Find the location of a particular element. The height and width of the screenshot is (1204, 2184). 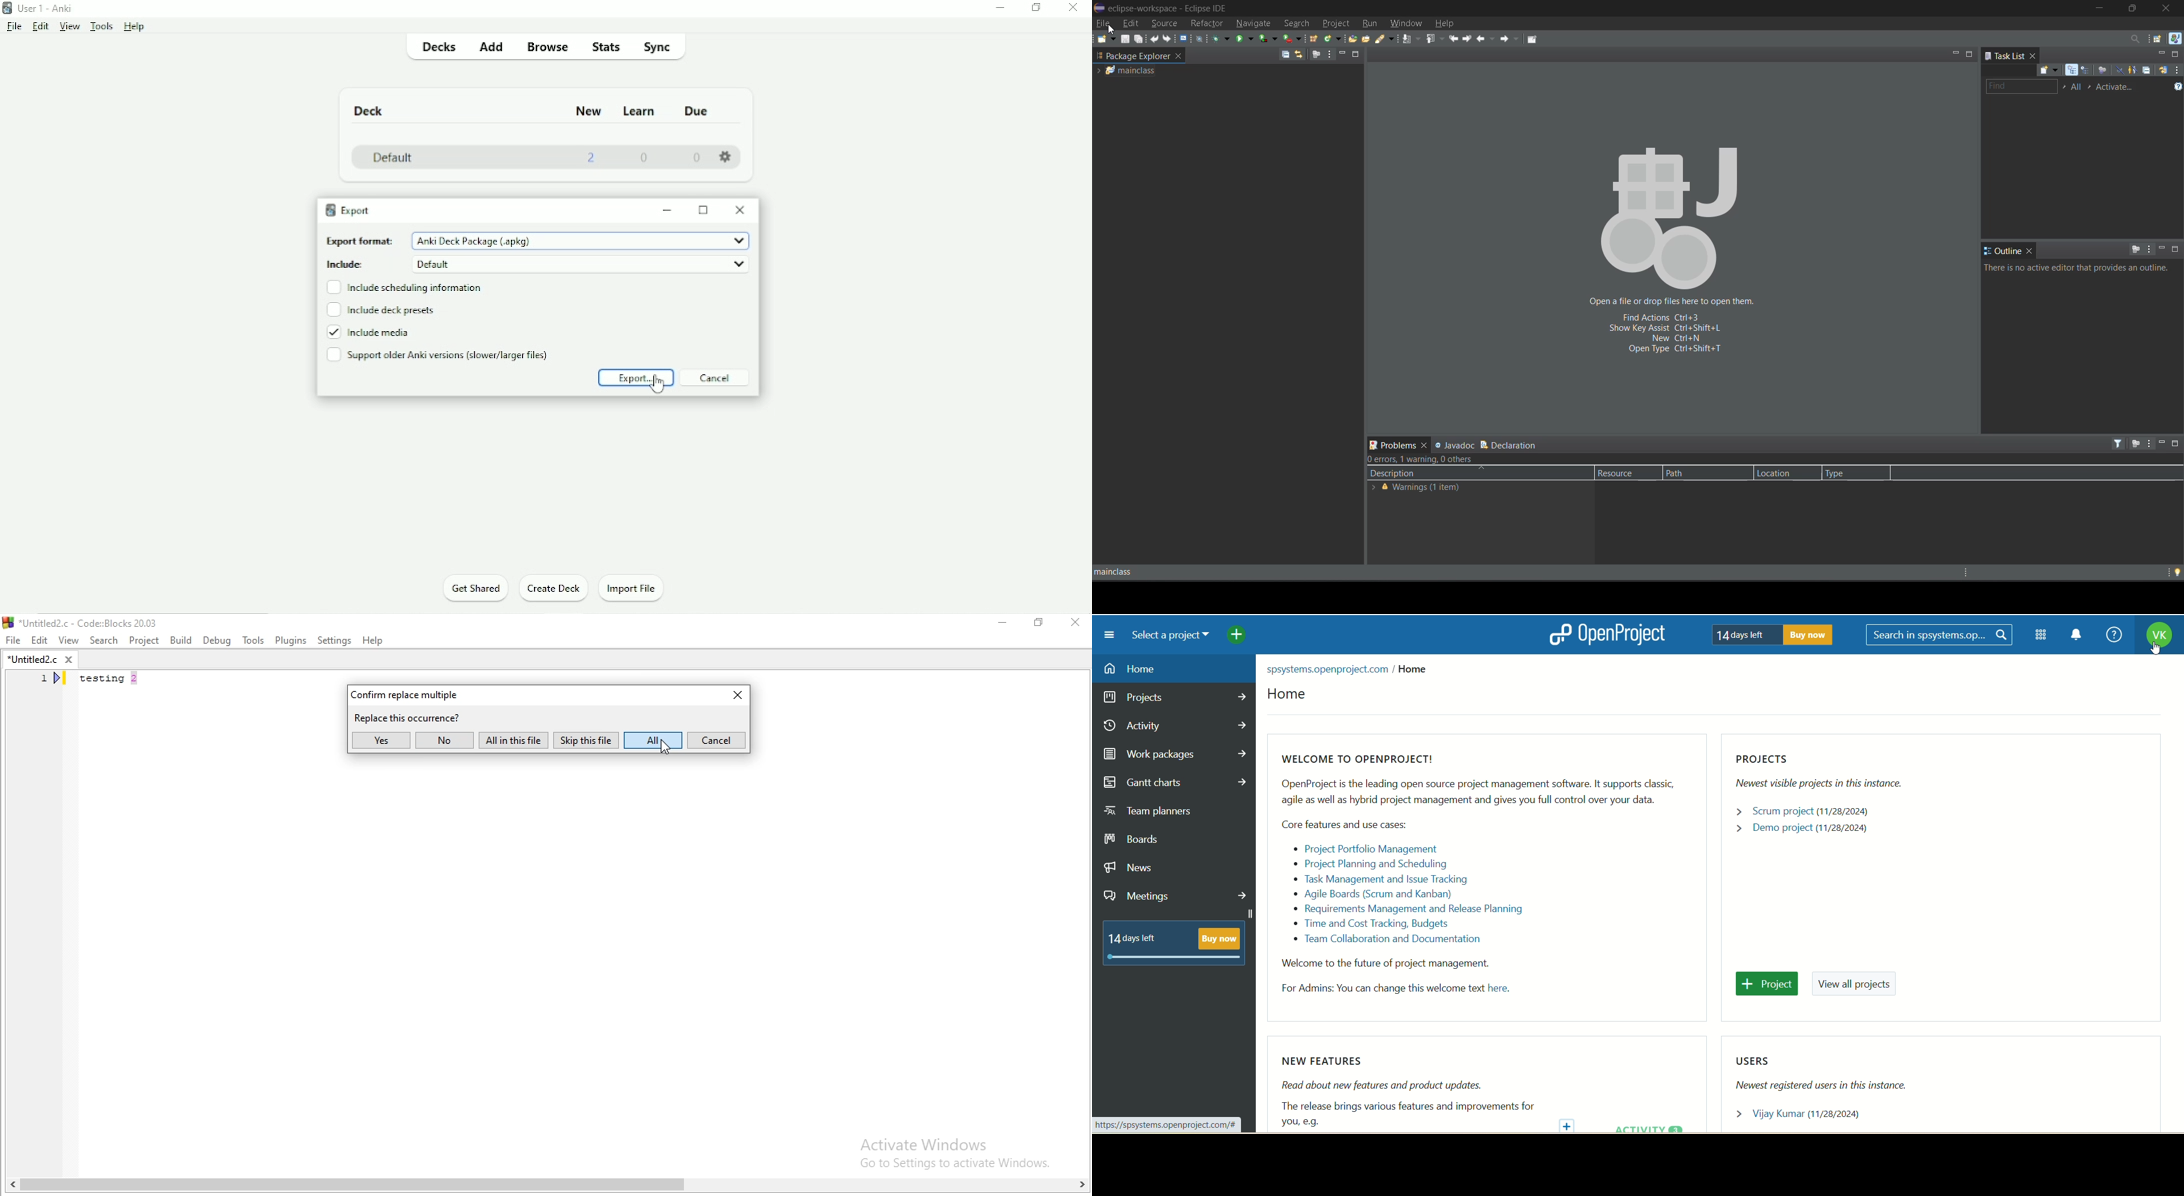

Minimize is located at coordinates (998, 8).